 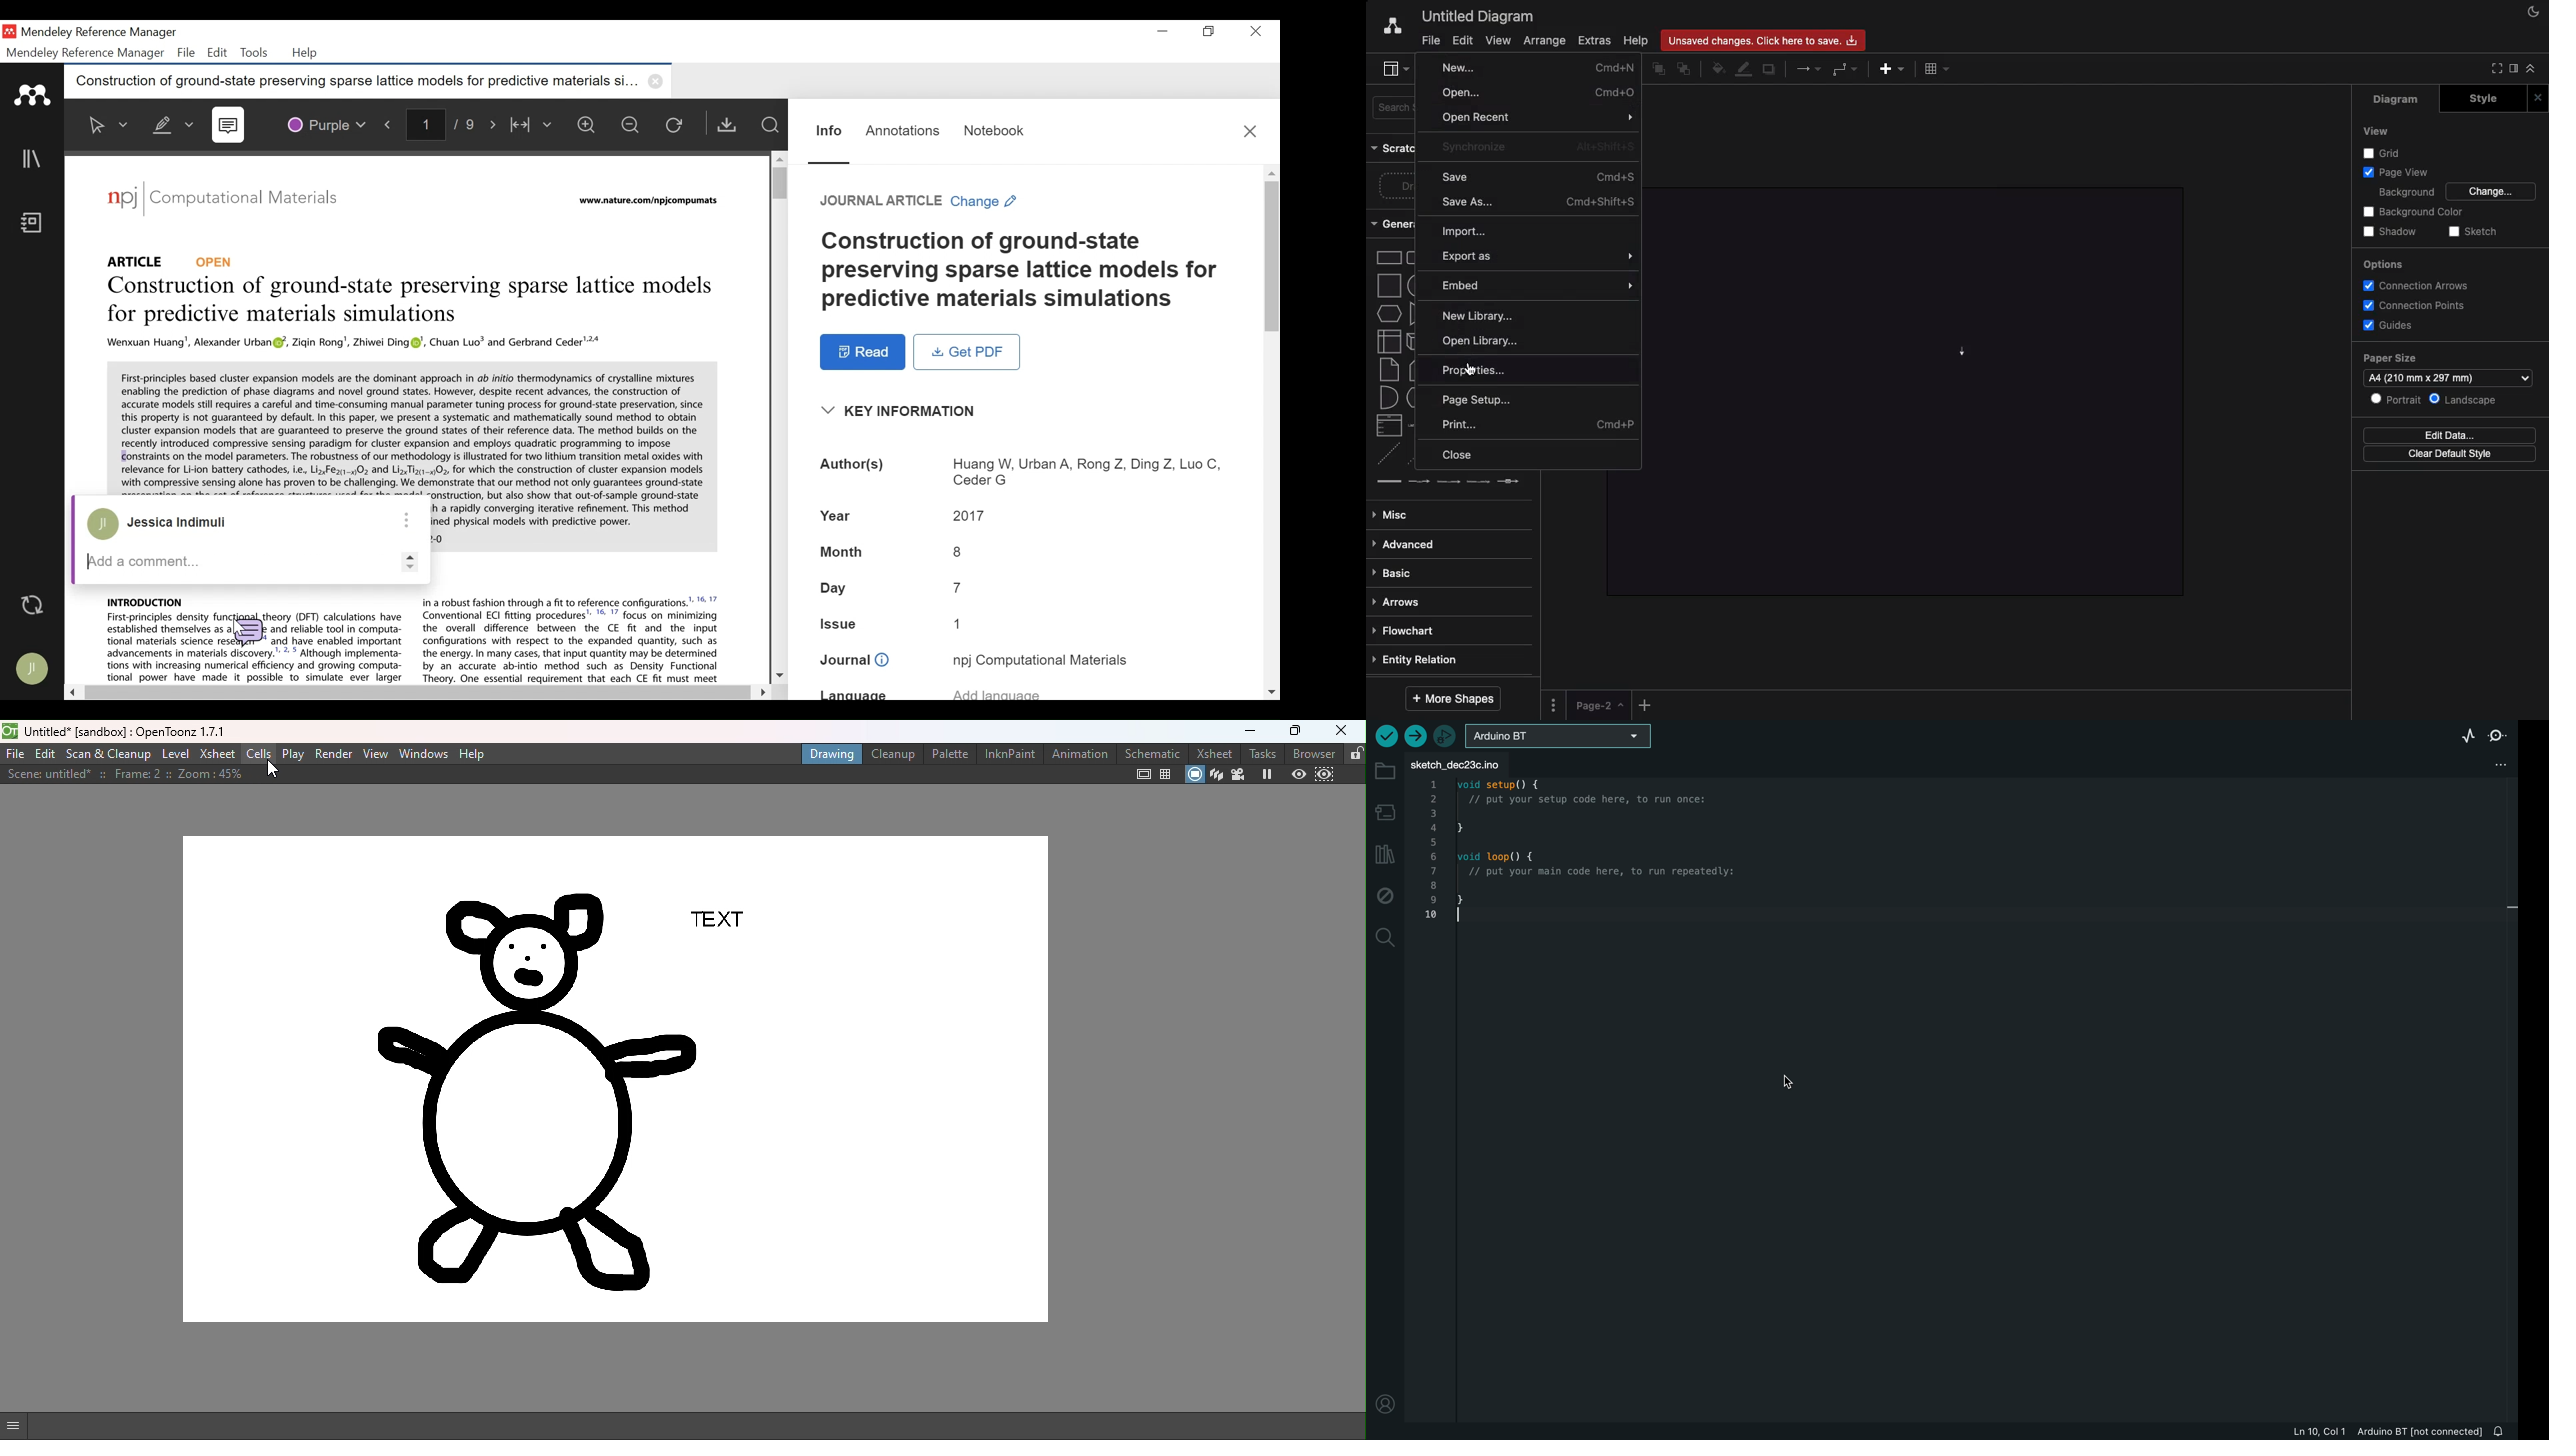 I want to click on Scroll up, so click(x=779, y=157).